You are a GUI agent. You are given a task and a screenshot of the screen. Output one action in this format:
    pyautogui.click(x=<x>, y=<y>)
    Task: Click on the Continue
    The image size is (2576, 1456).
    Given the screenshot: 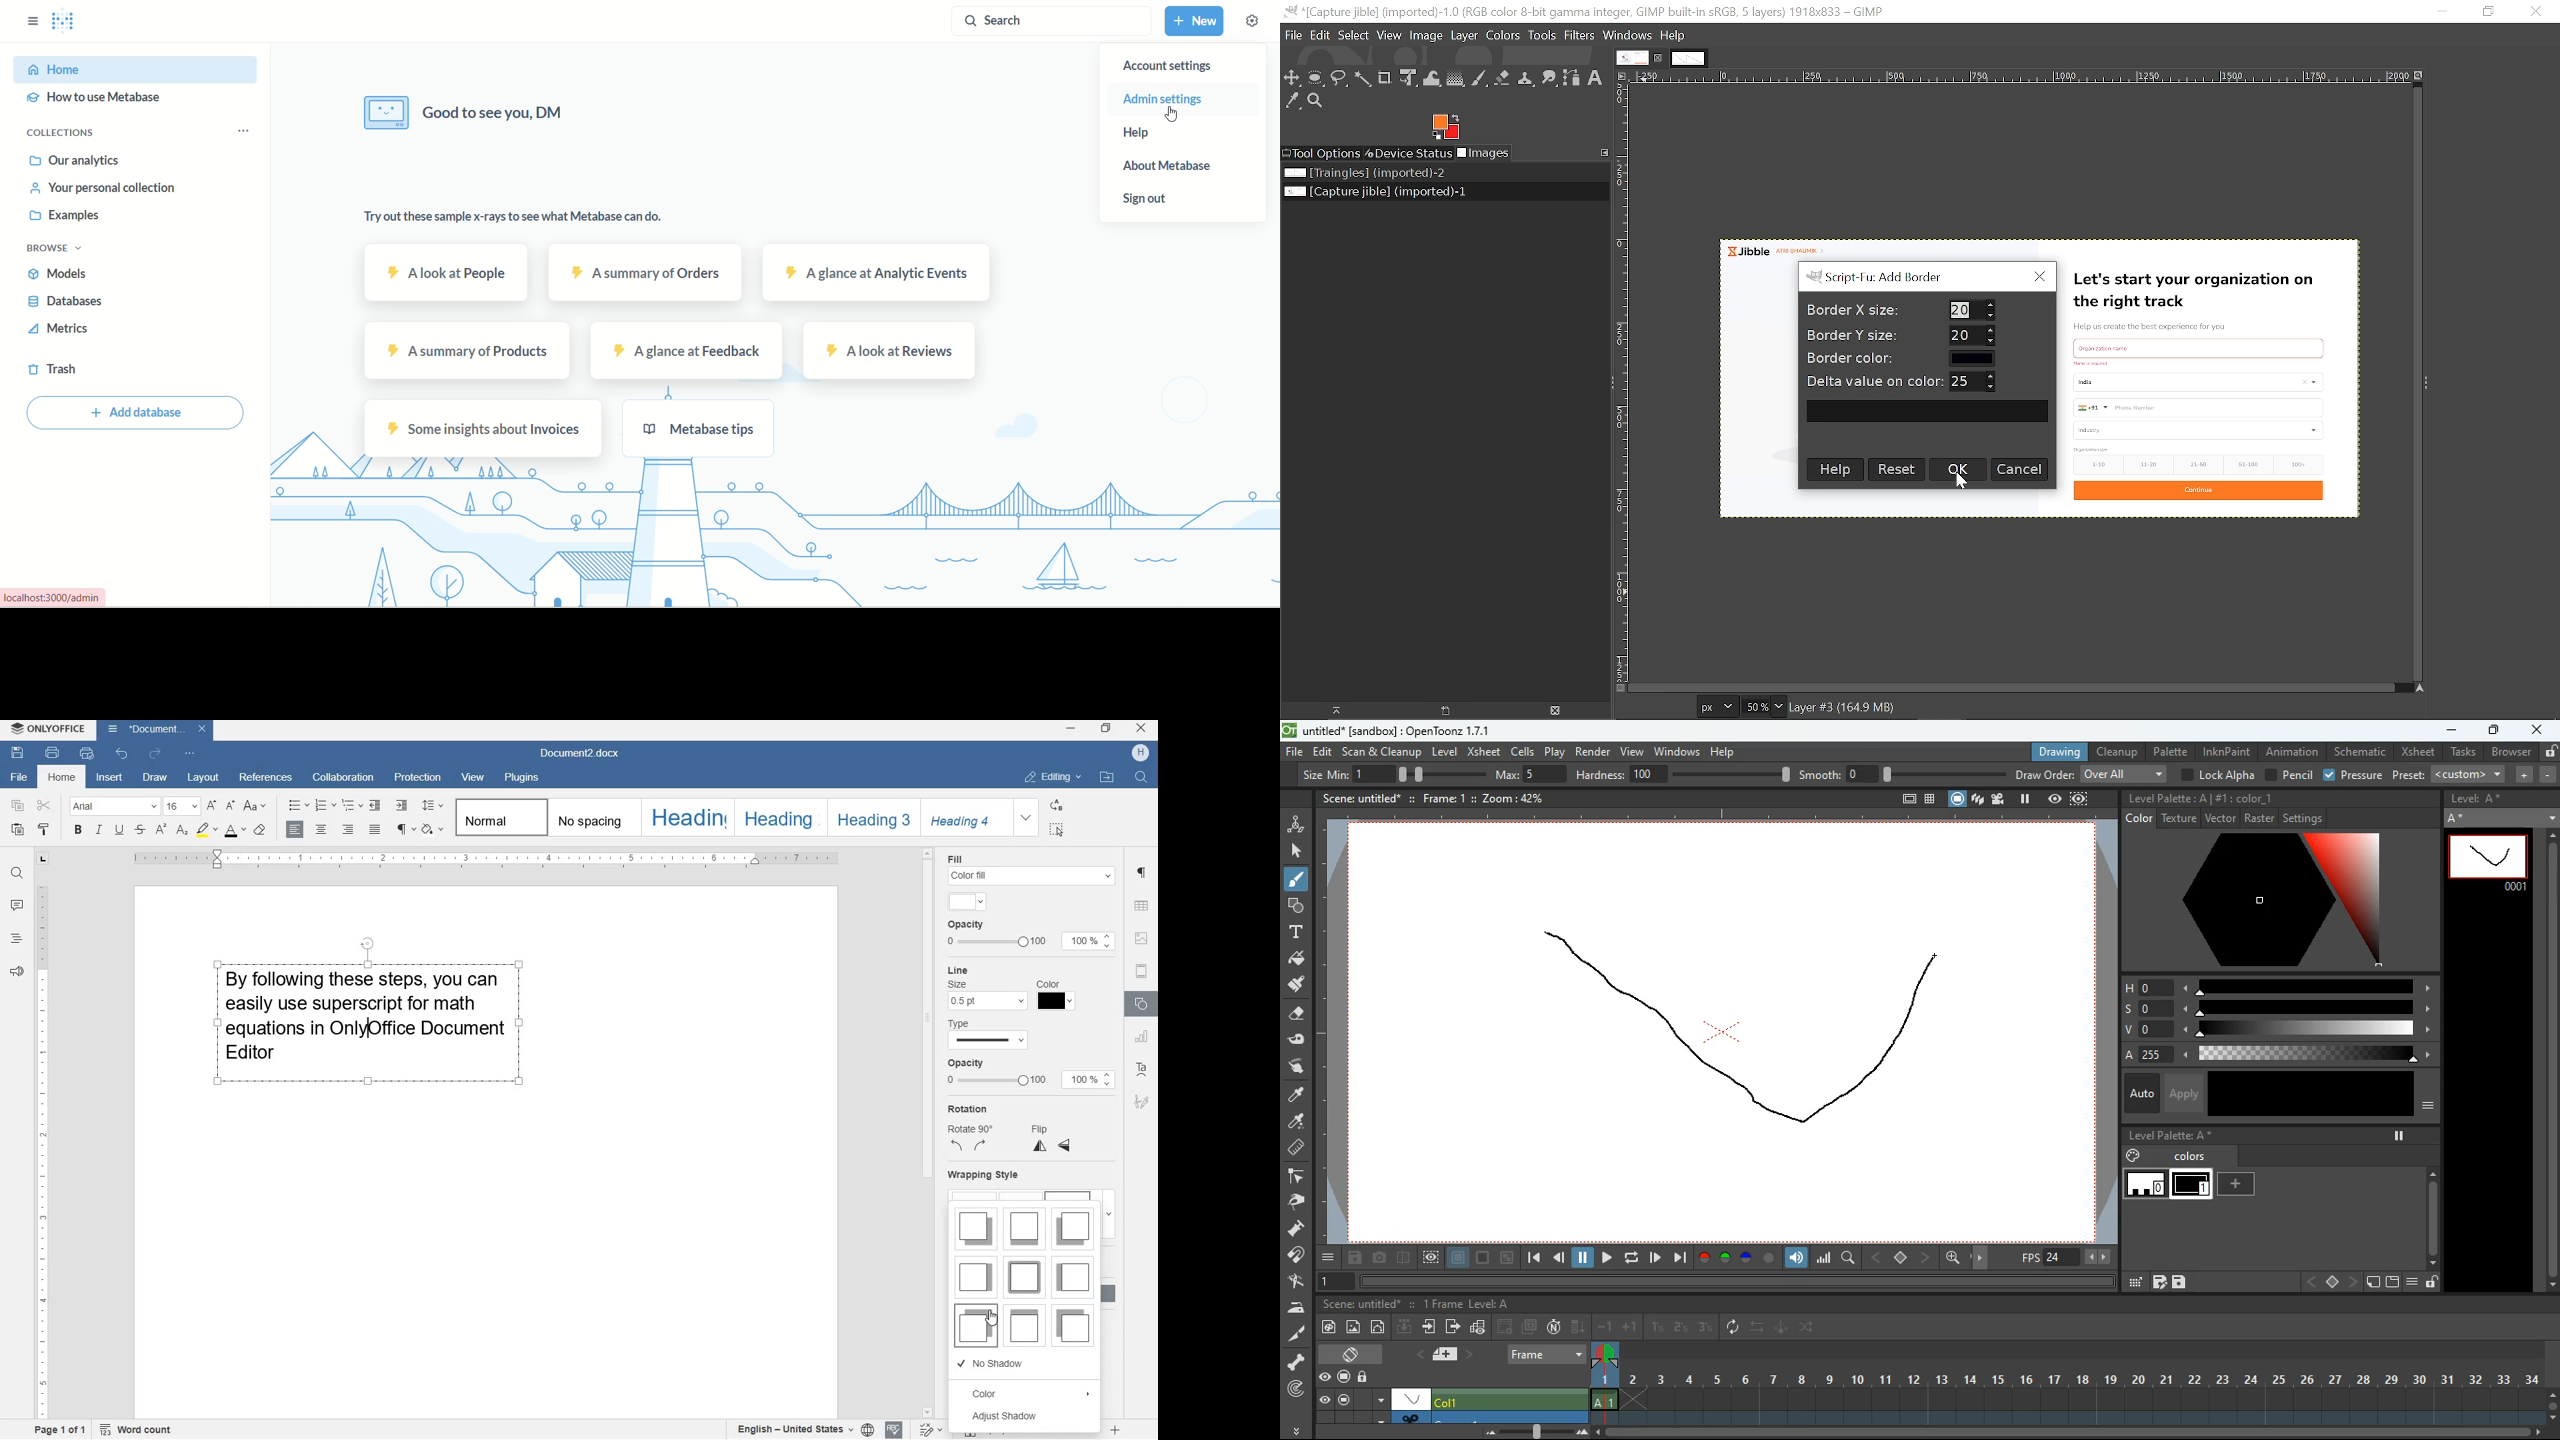 What is the action you would take?
    pyautogui.click(x=2201, y=491)
    